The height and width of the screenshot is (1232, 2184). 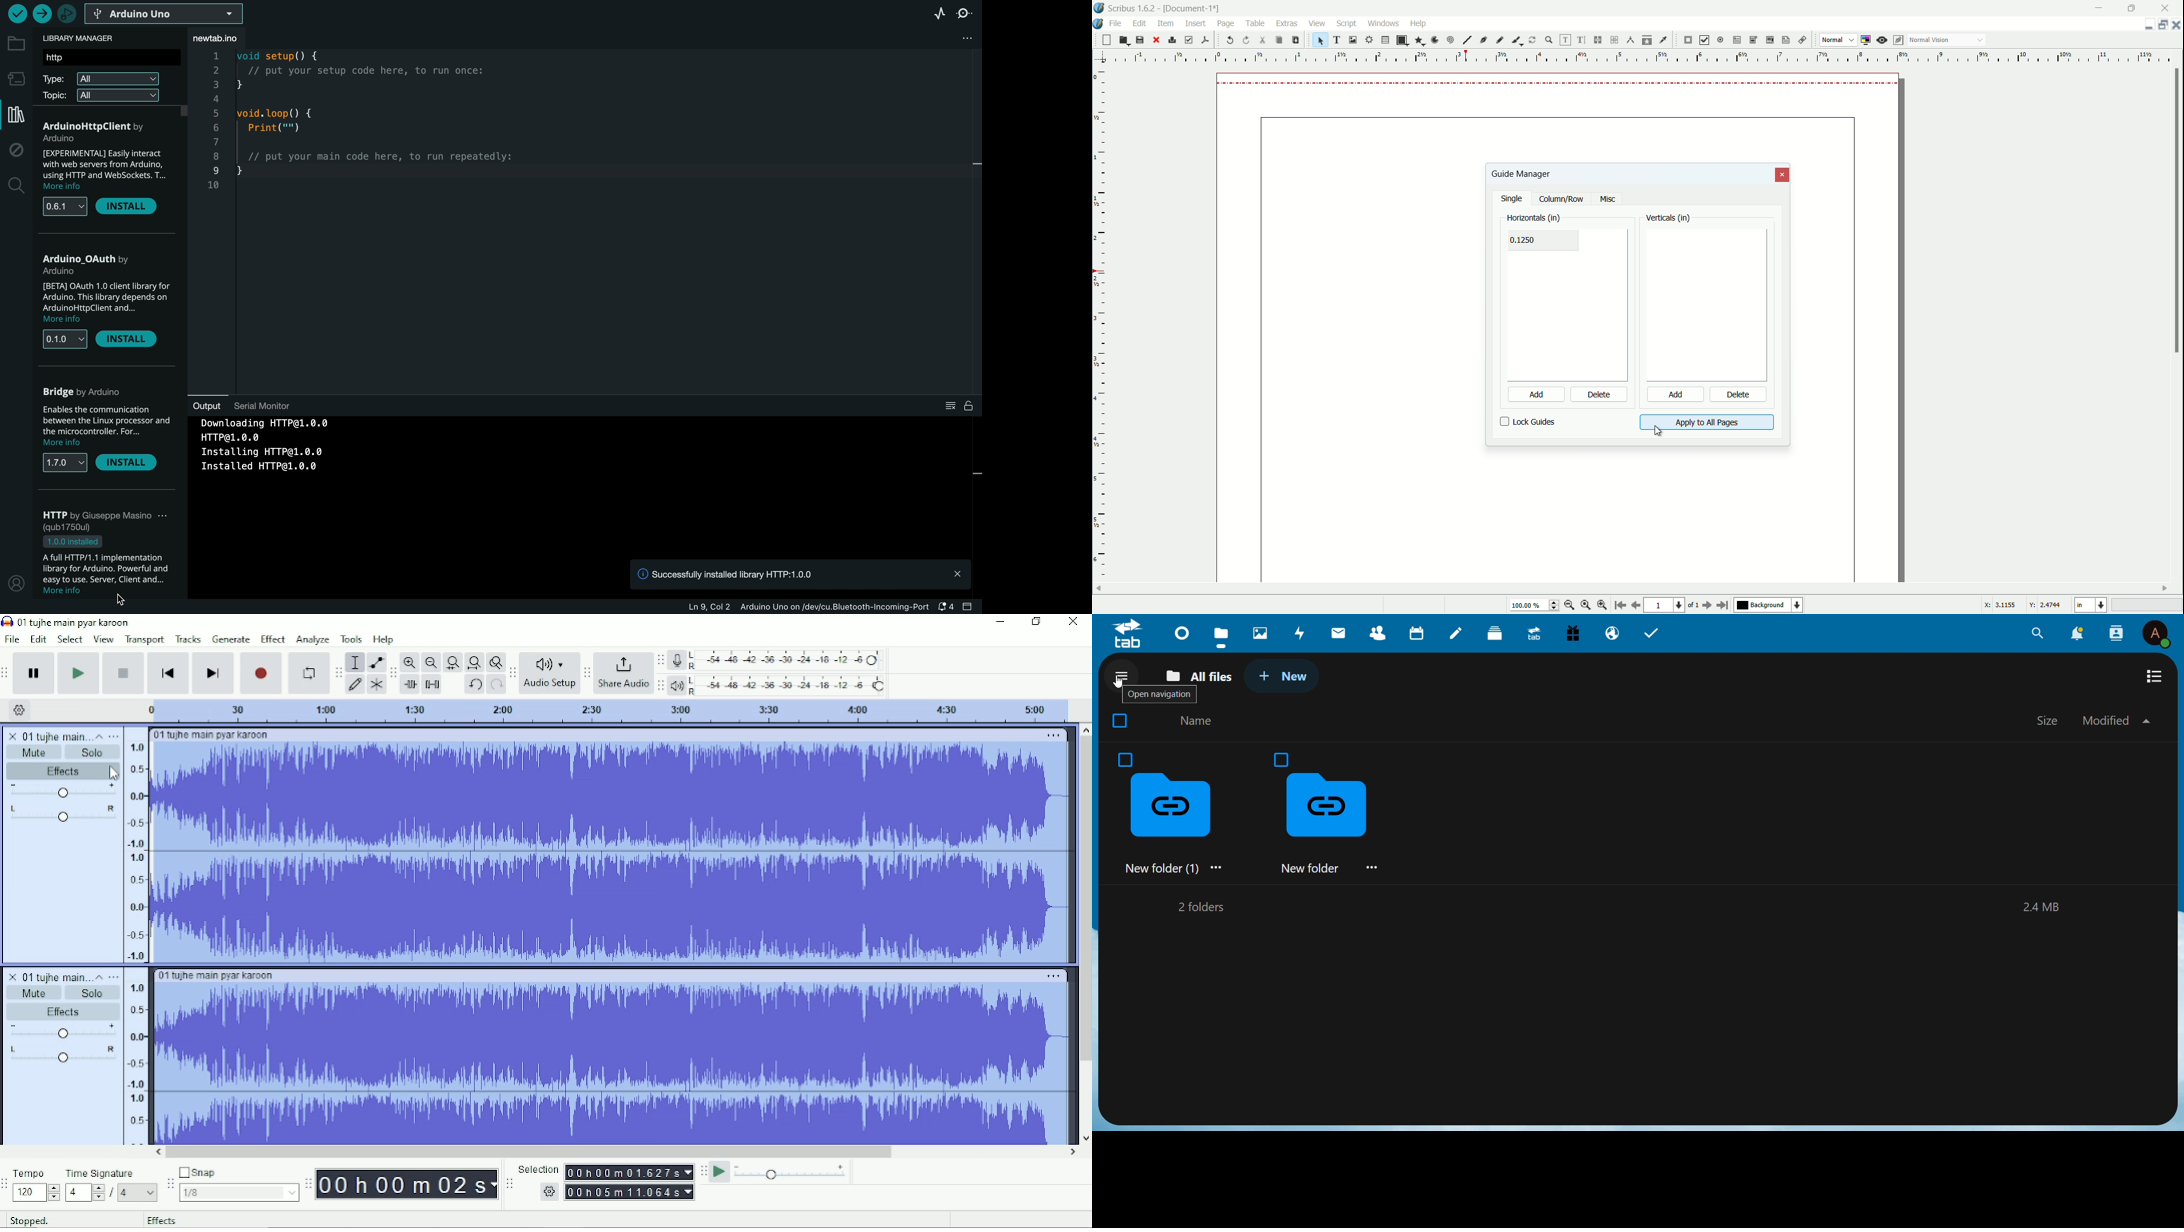 I want to click on Tracks, so click(x=188, y=639).